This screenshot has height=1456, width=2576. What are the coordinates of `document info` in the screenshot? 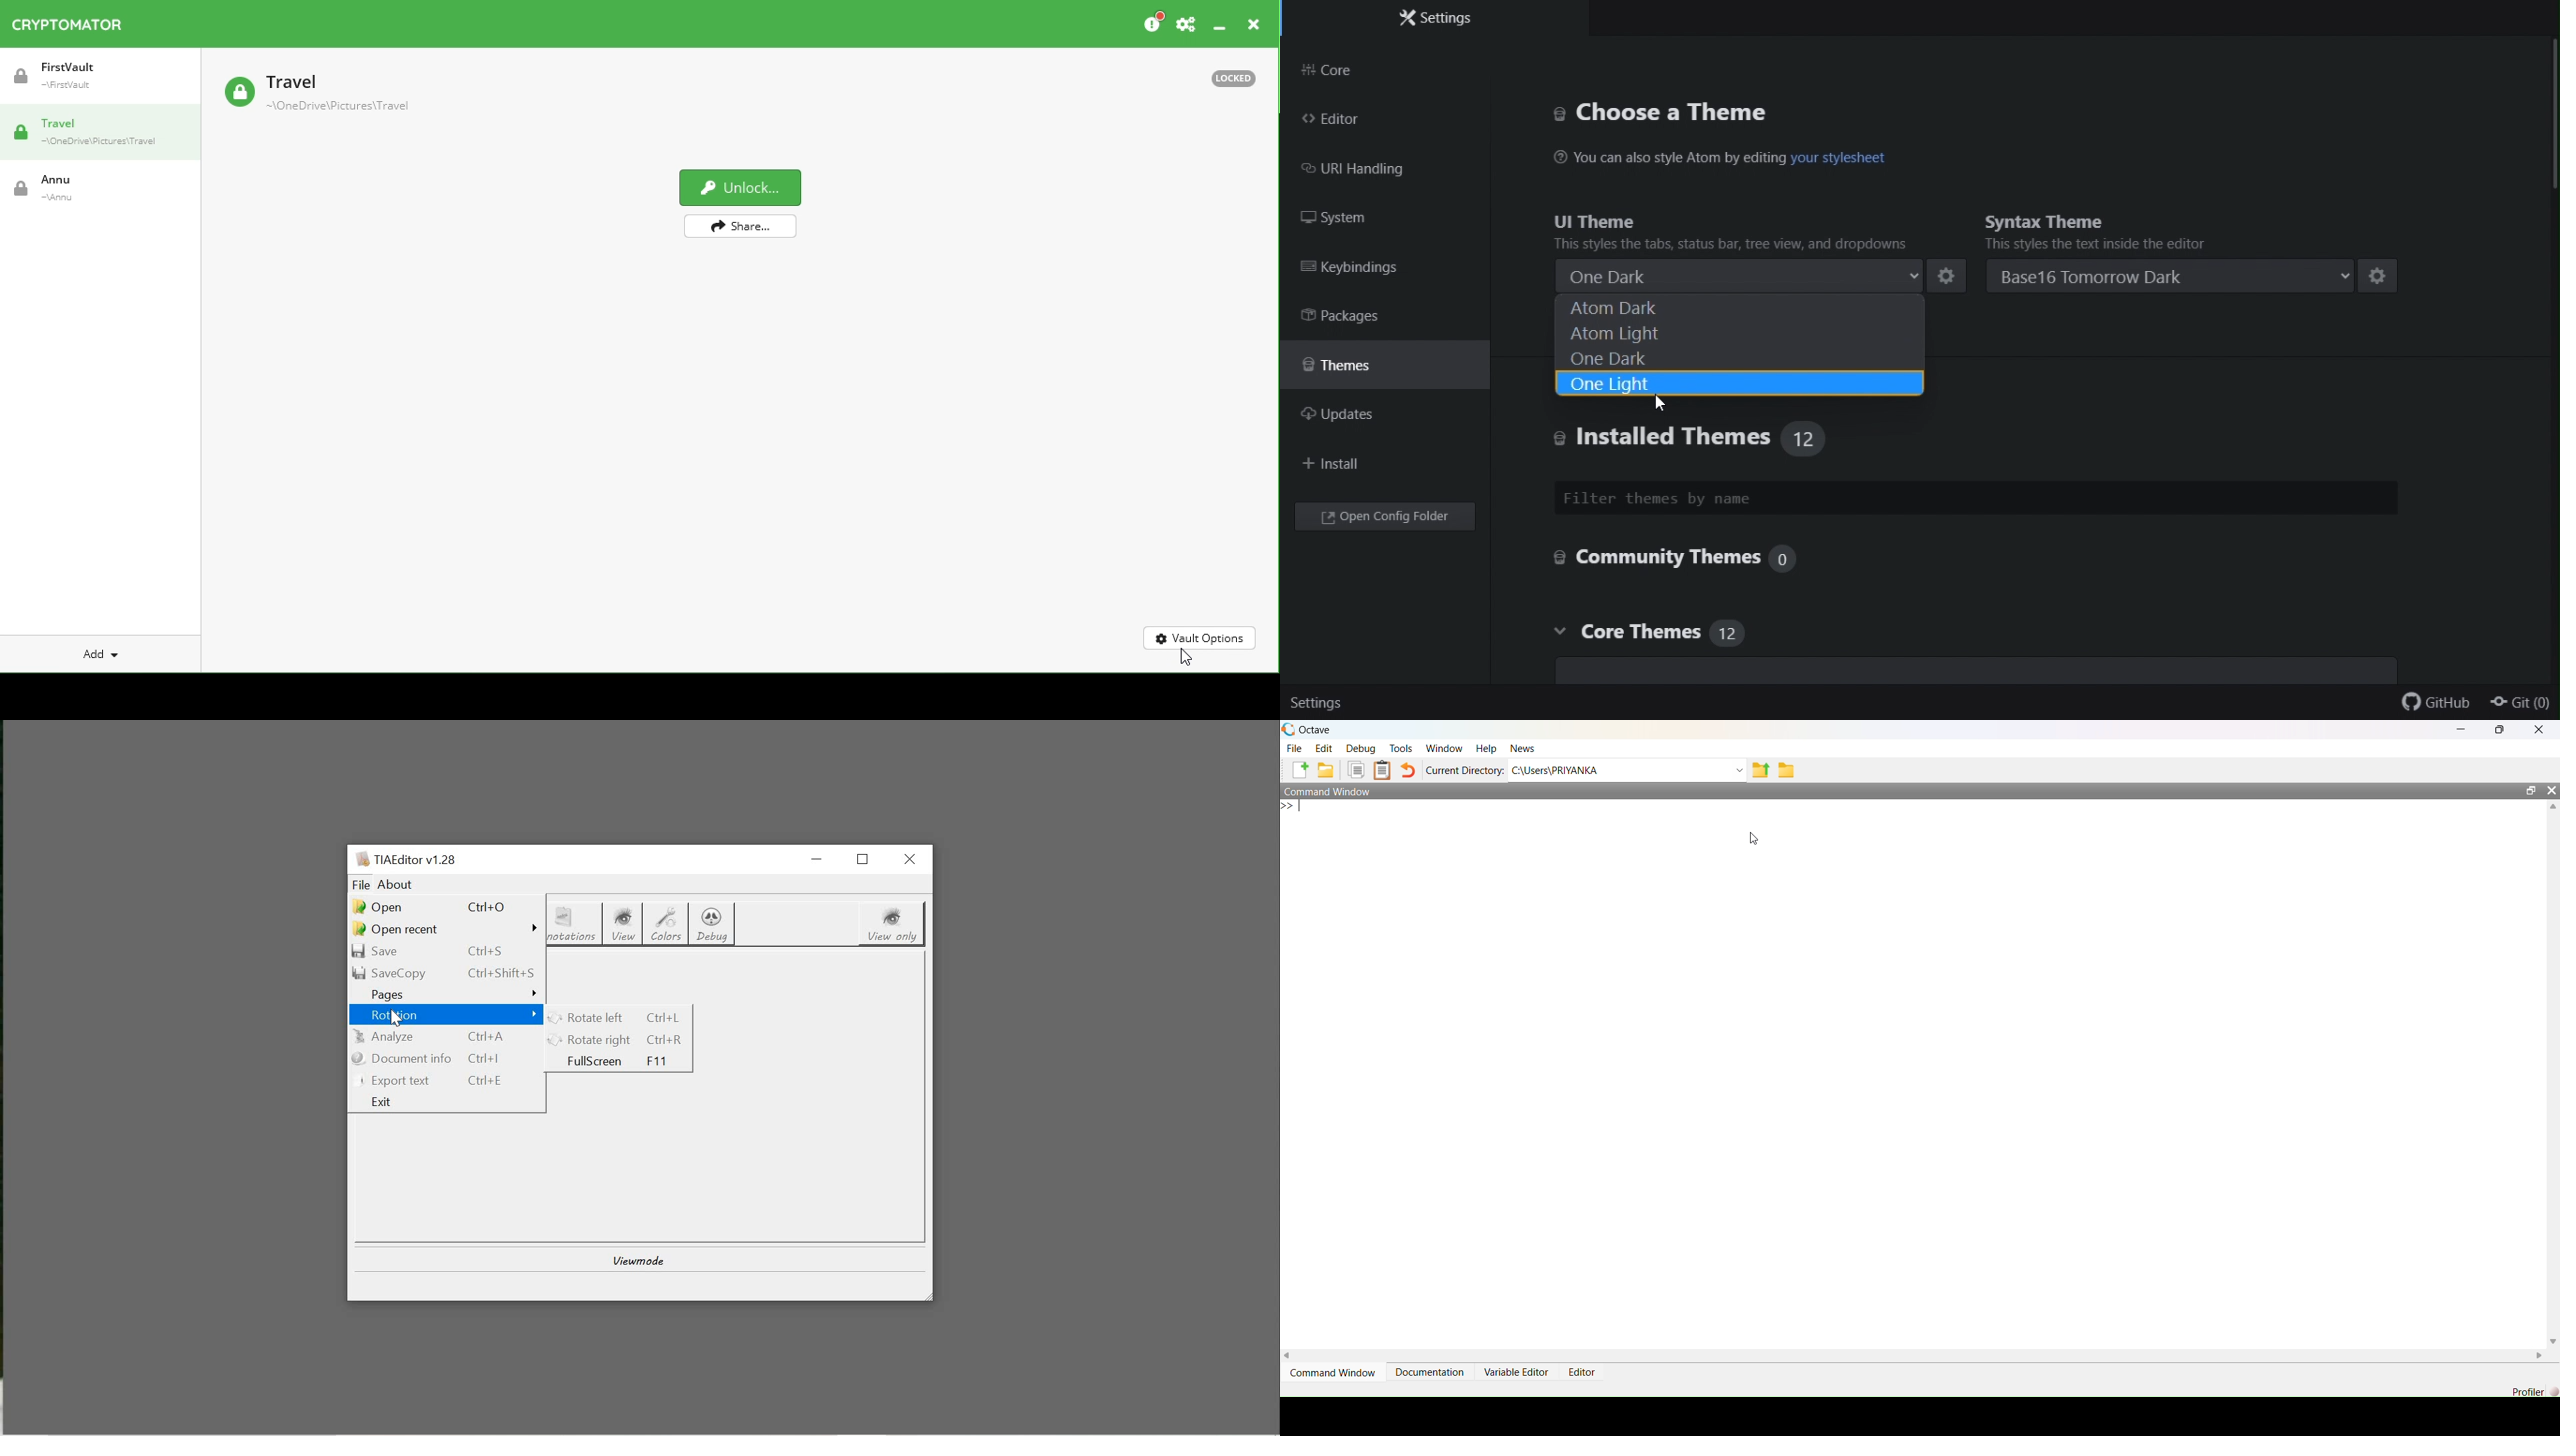 It's located at (448, 1058).